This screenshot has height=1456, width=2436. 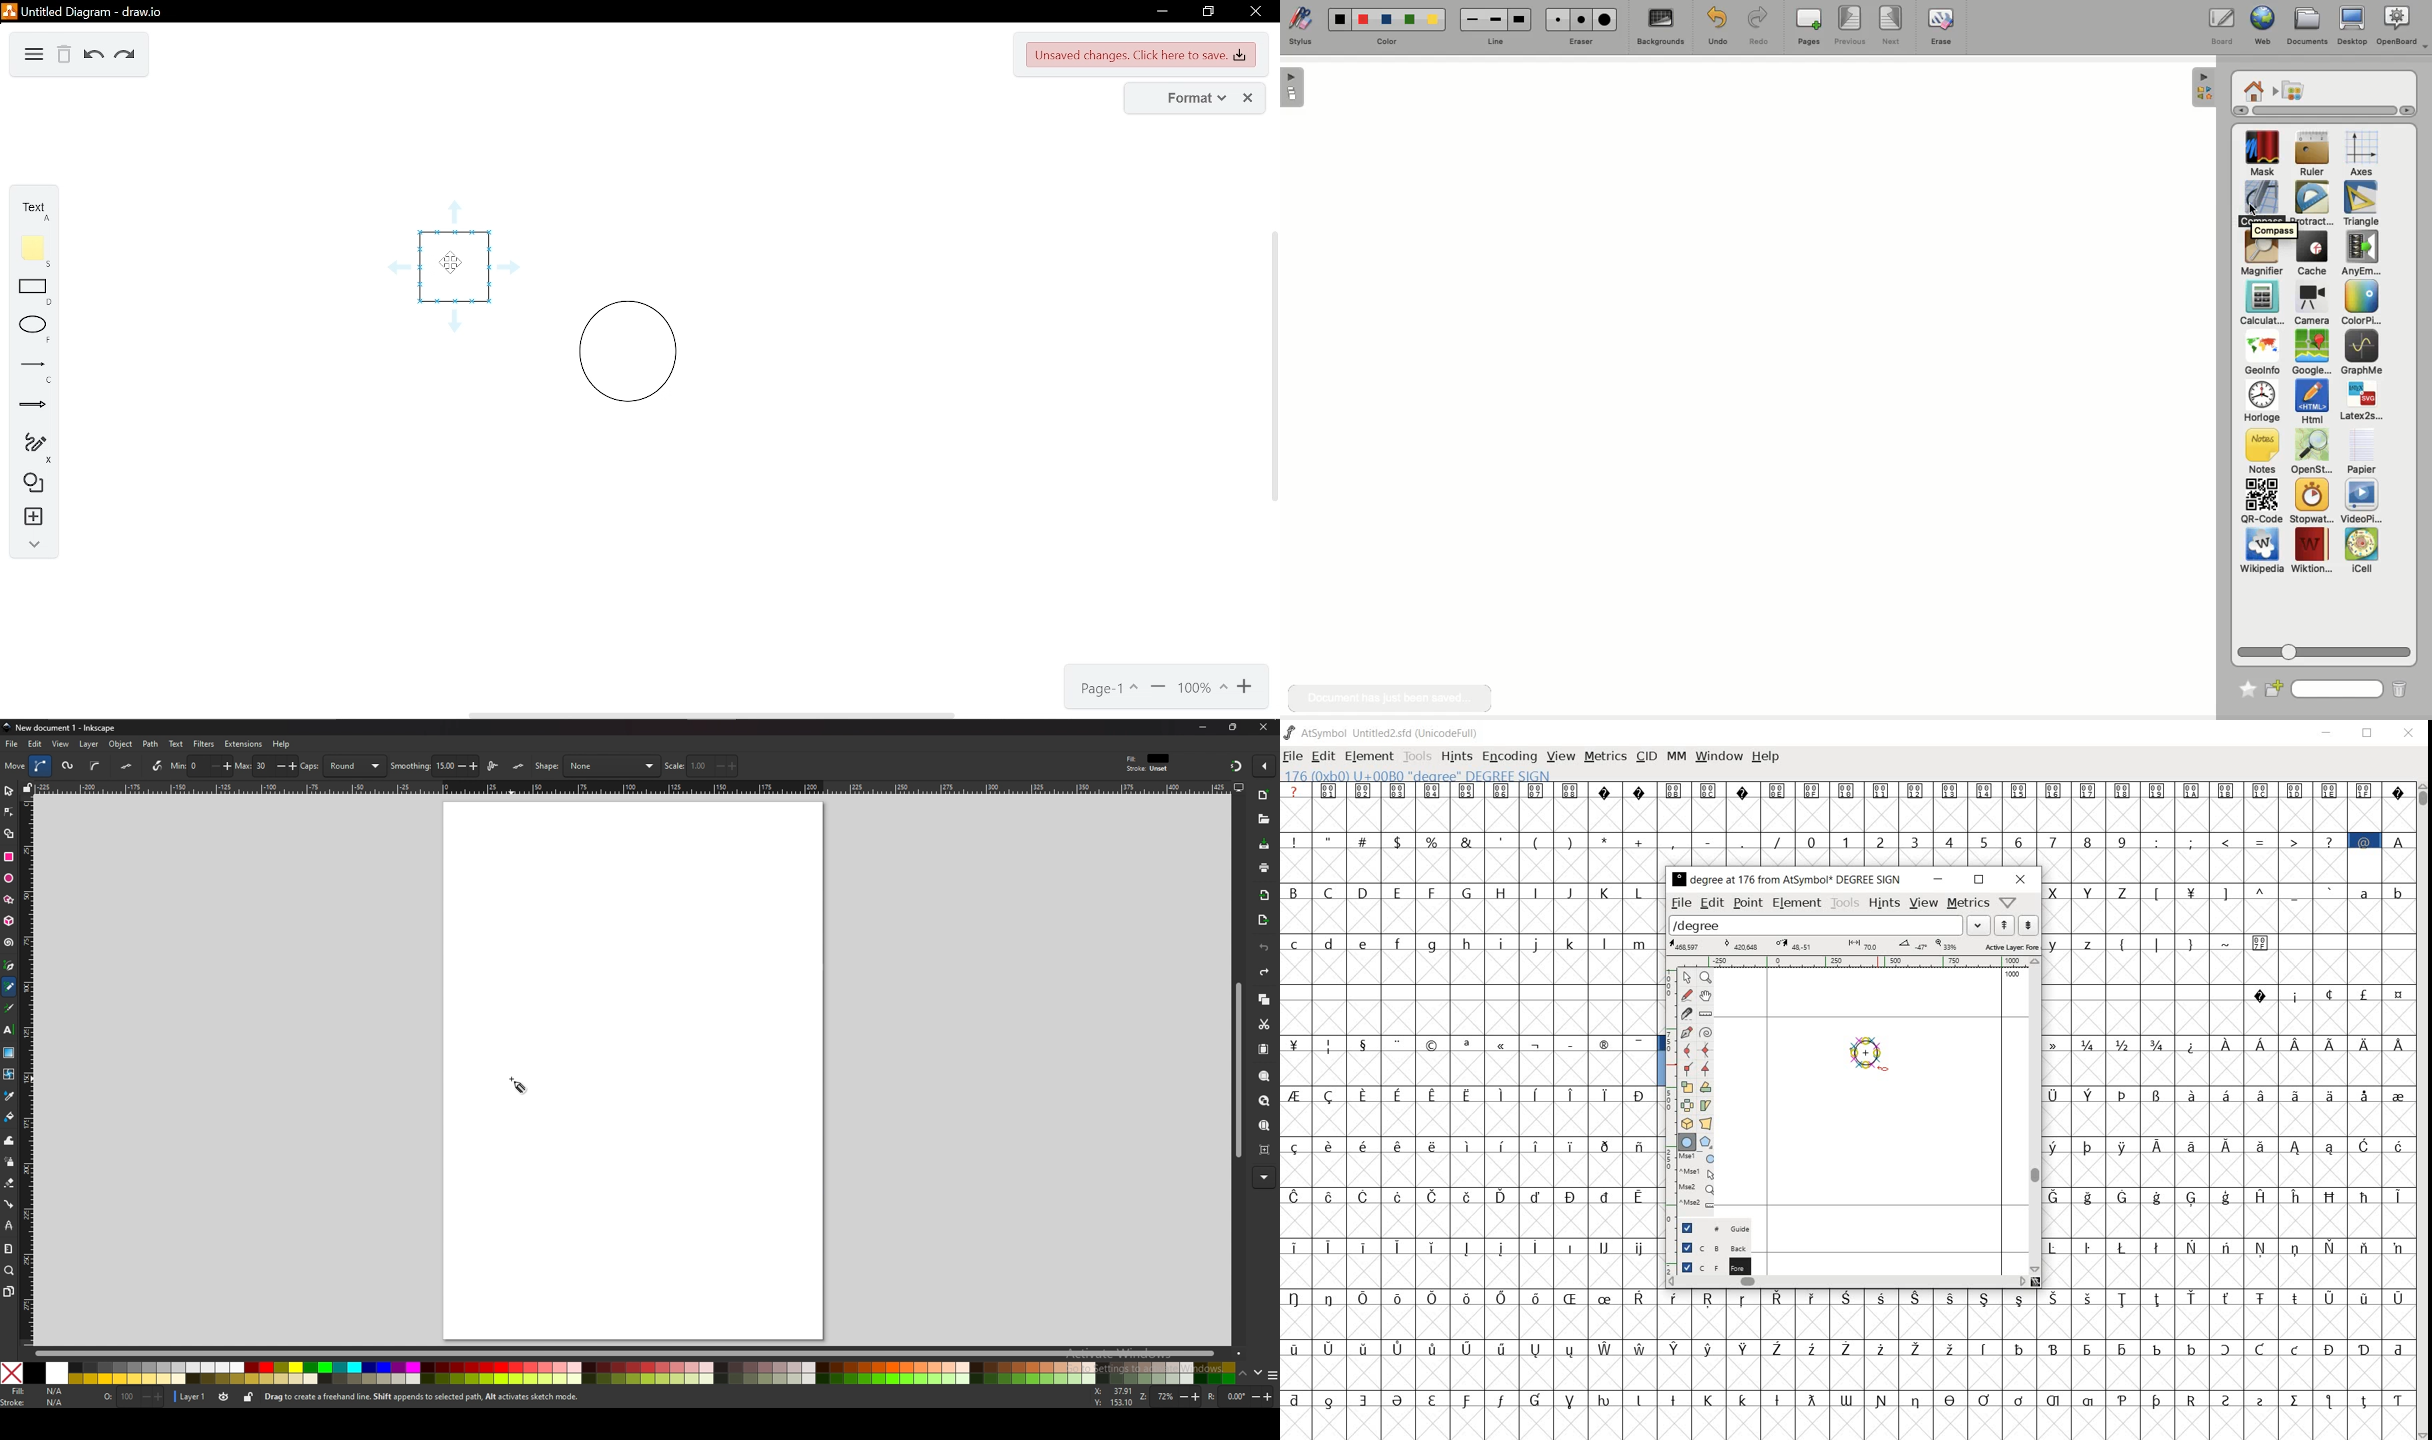 I want to click on 176 (0xb0) U+00B00 "degree" Degree Sign, so click(x=1421, y=776).